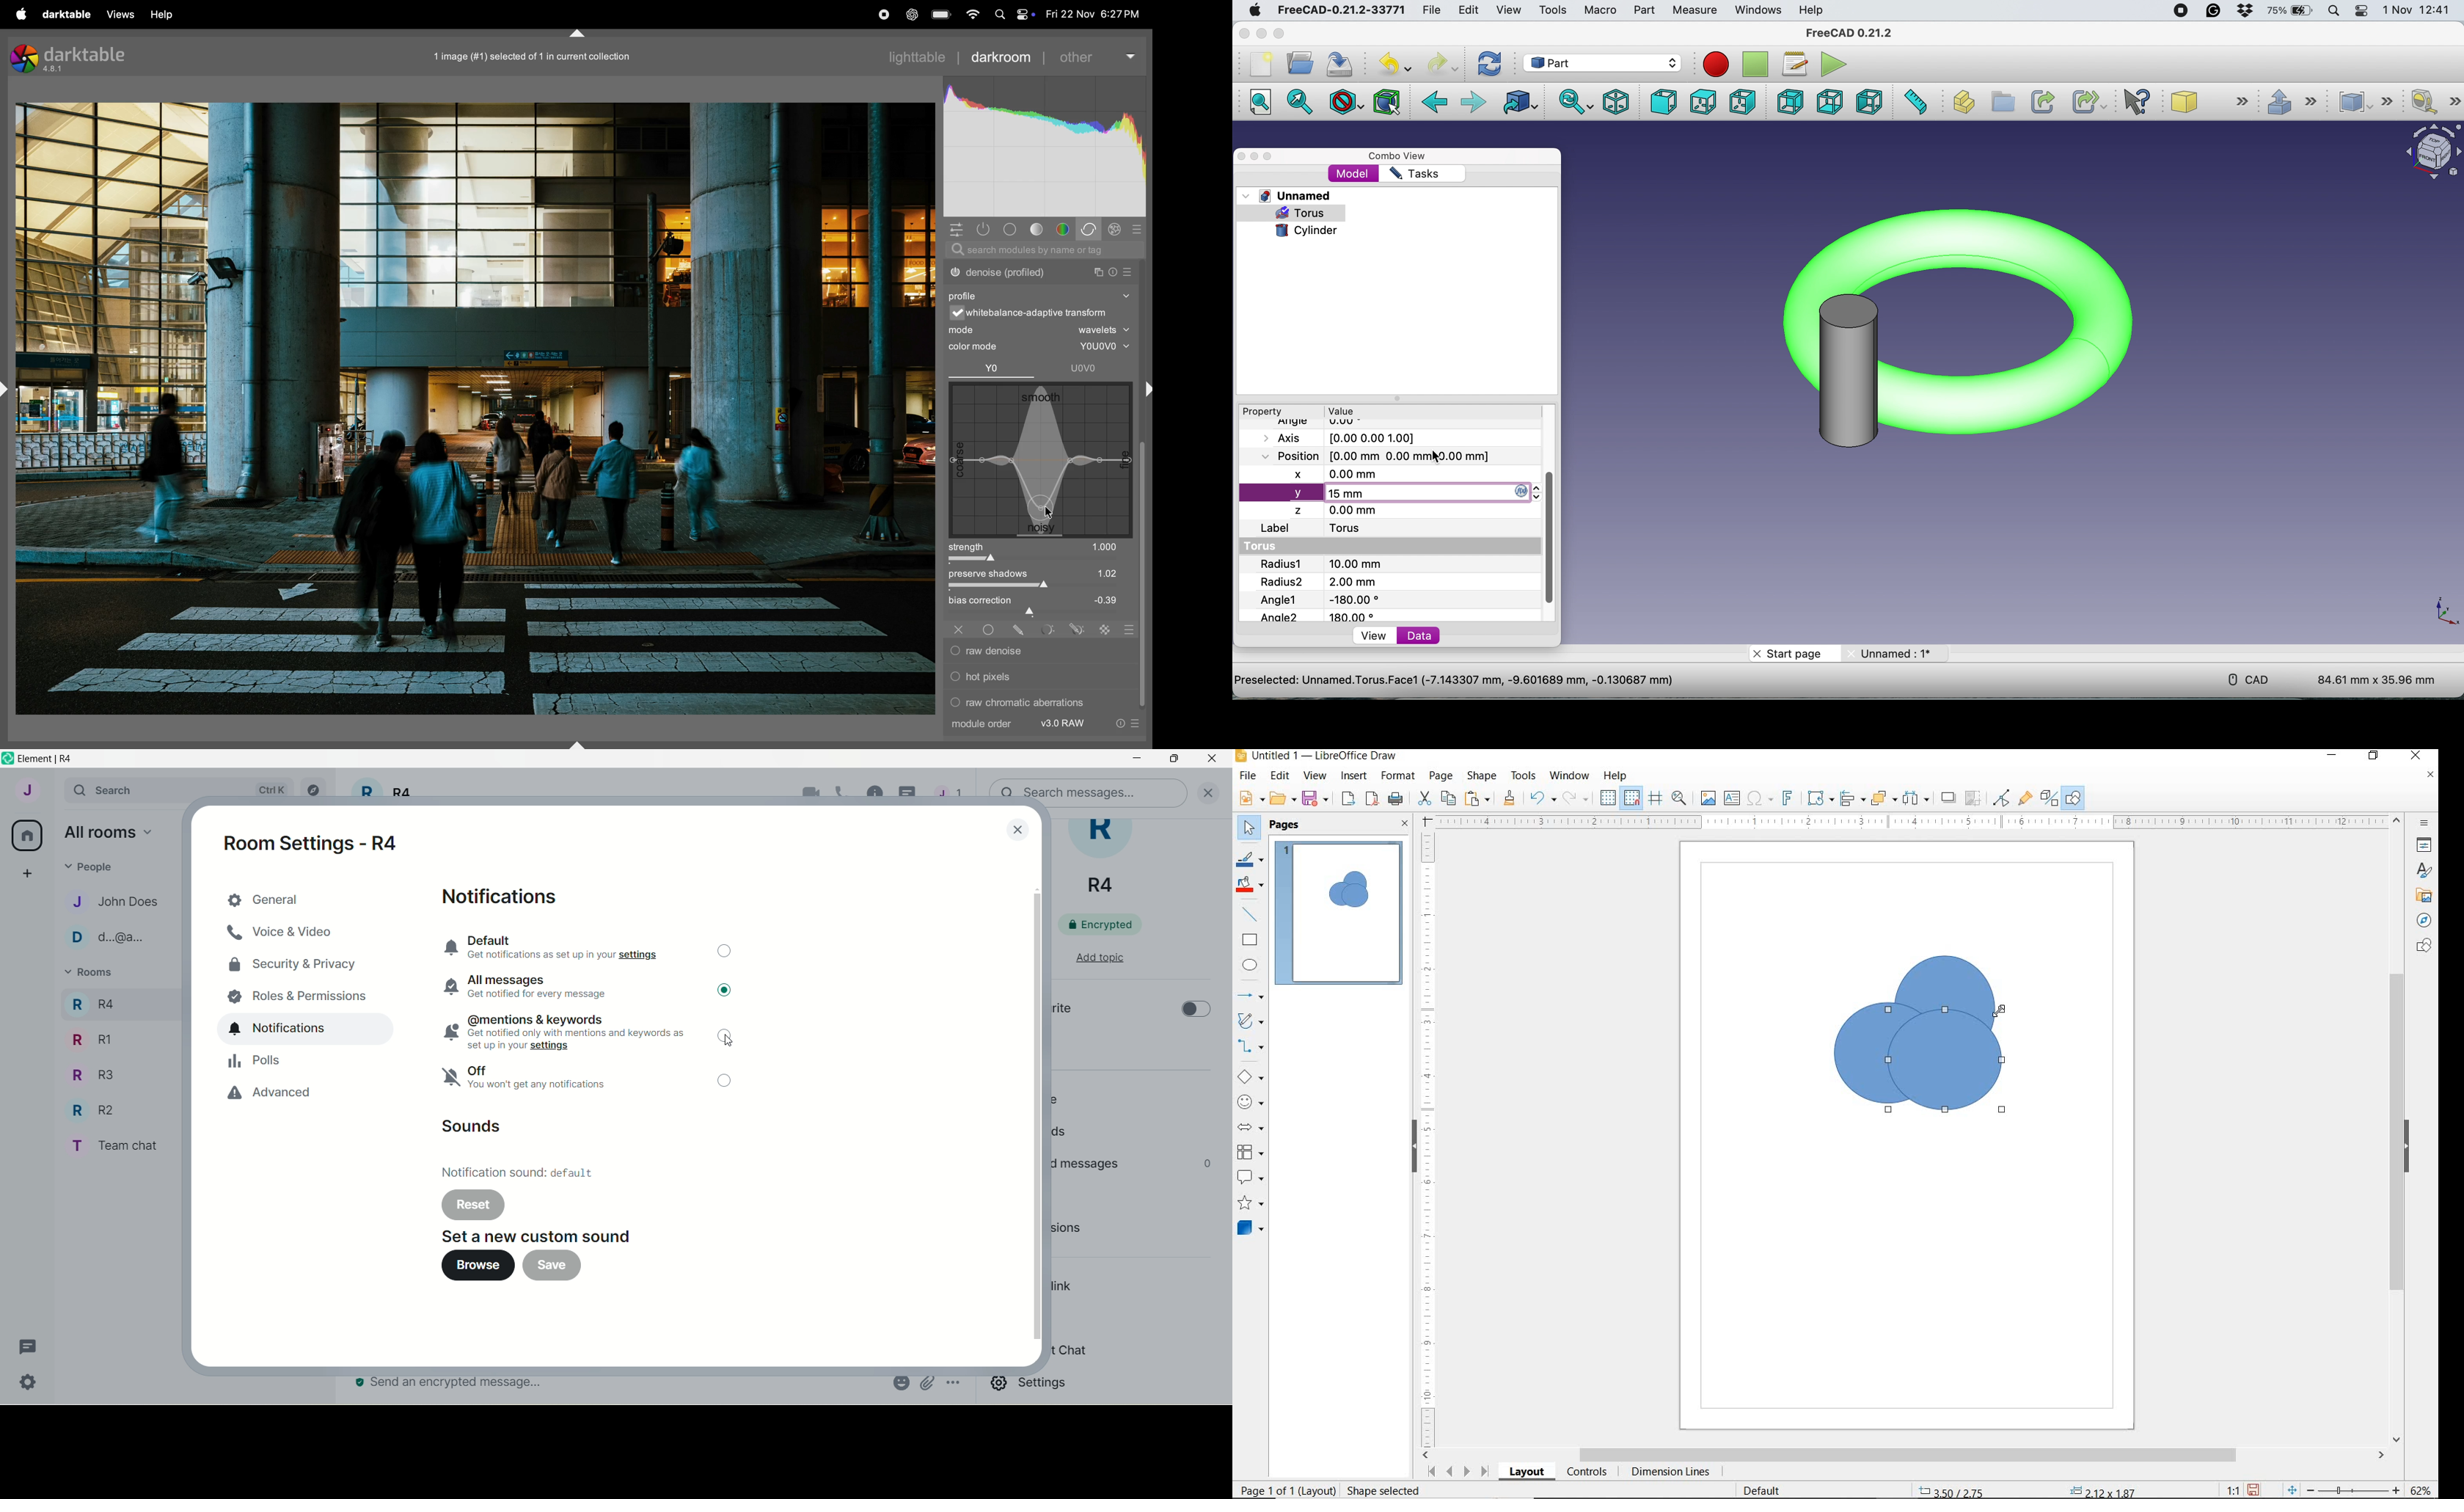  I want to click on uniformly, so click(990, 631).